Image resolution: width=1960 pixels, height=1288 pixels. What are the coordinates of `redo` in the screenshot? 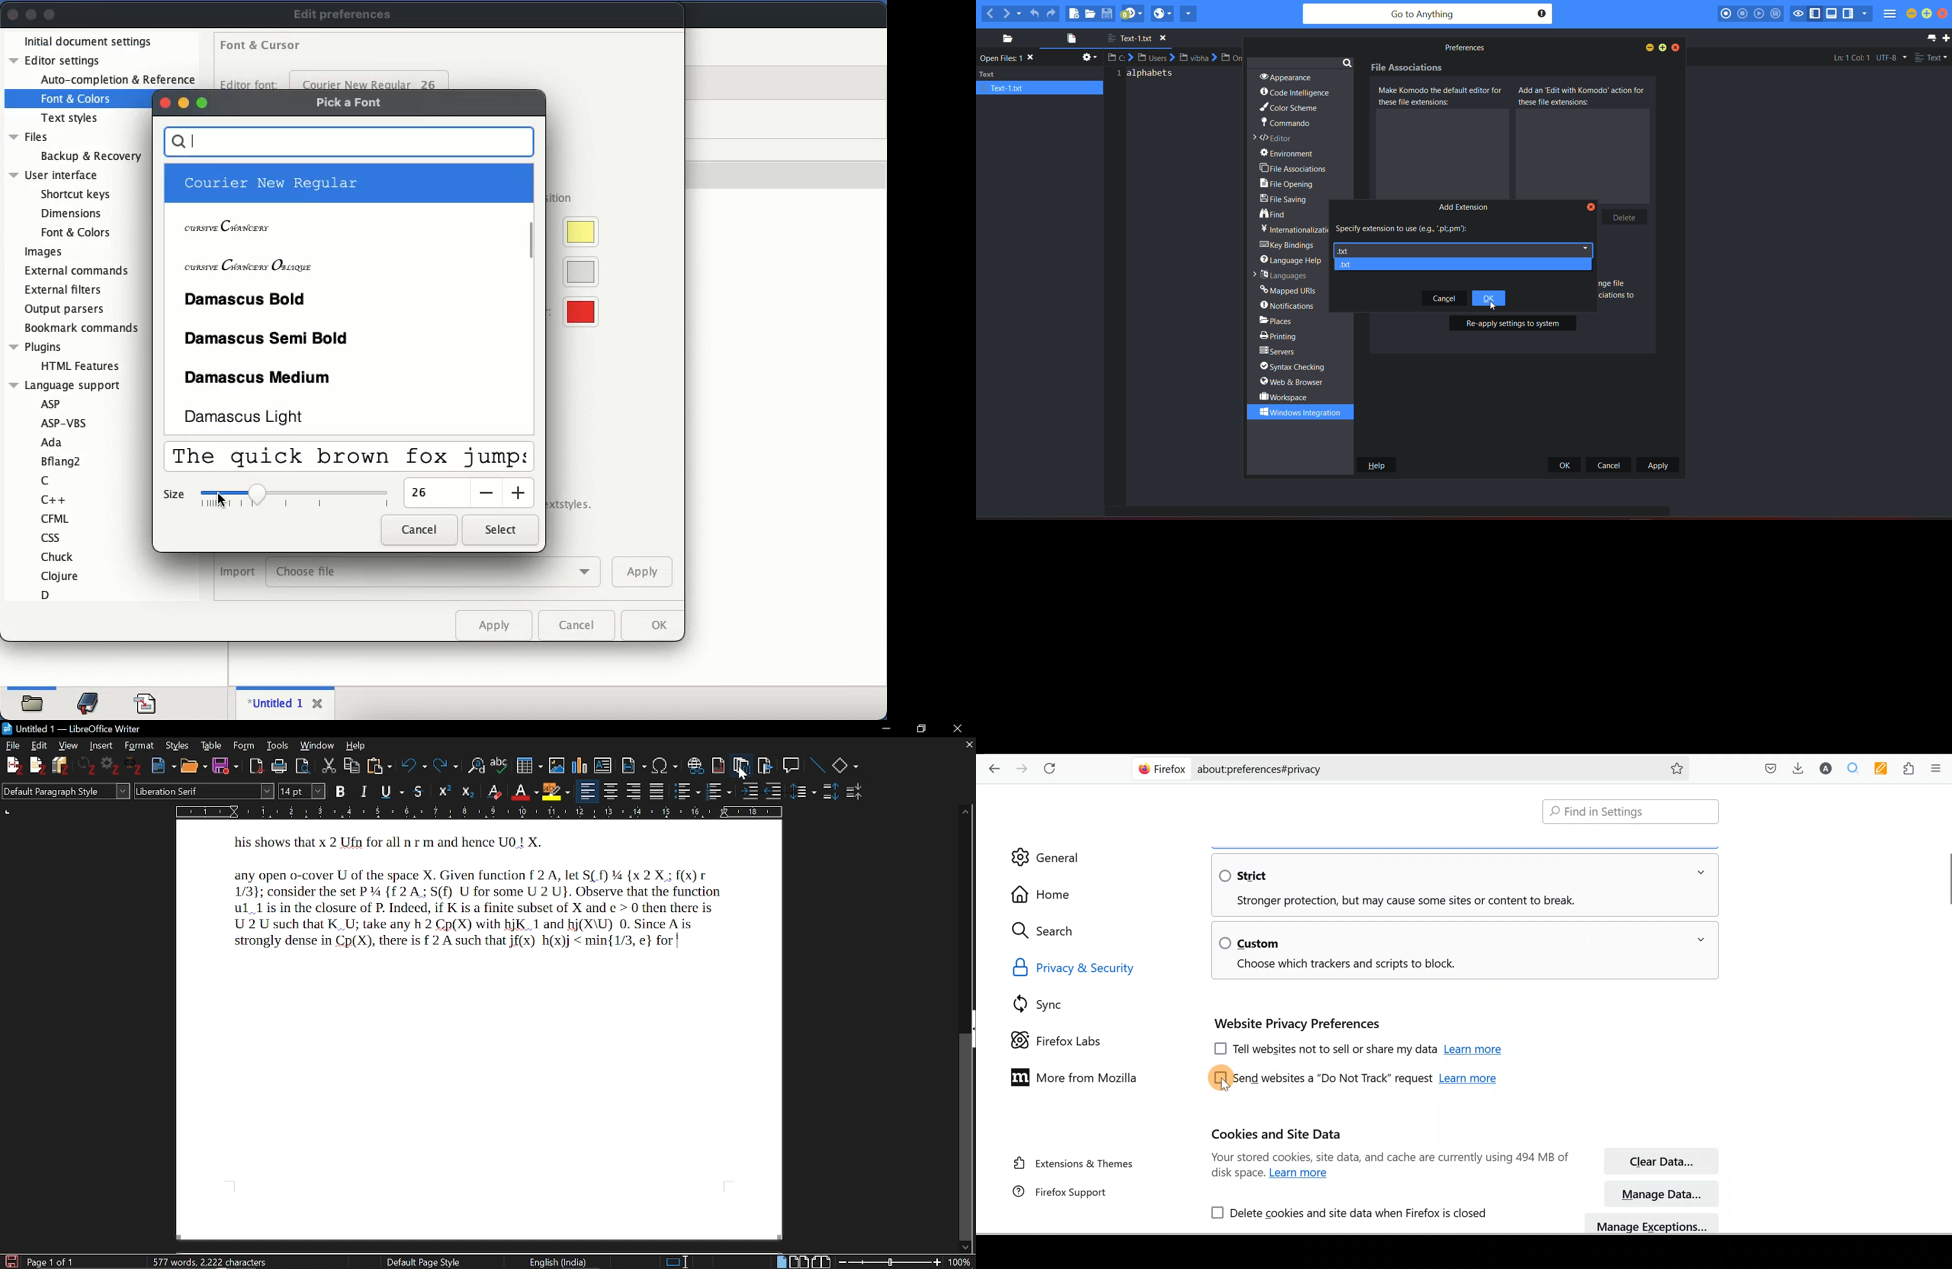 It's located at (1052, 13).